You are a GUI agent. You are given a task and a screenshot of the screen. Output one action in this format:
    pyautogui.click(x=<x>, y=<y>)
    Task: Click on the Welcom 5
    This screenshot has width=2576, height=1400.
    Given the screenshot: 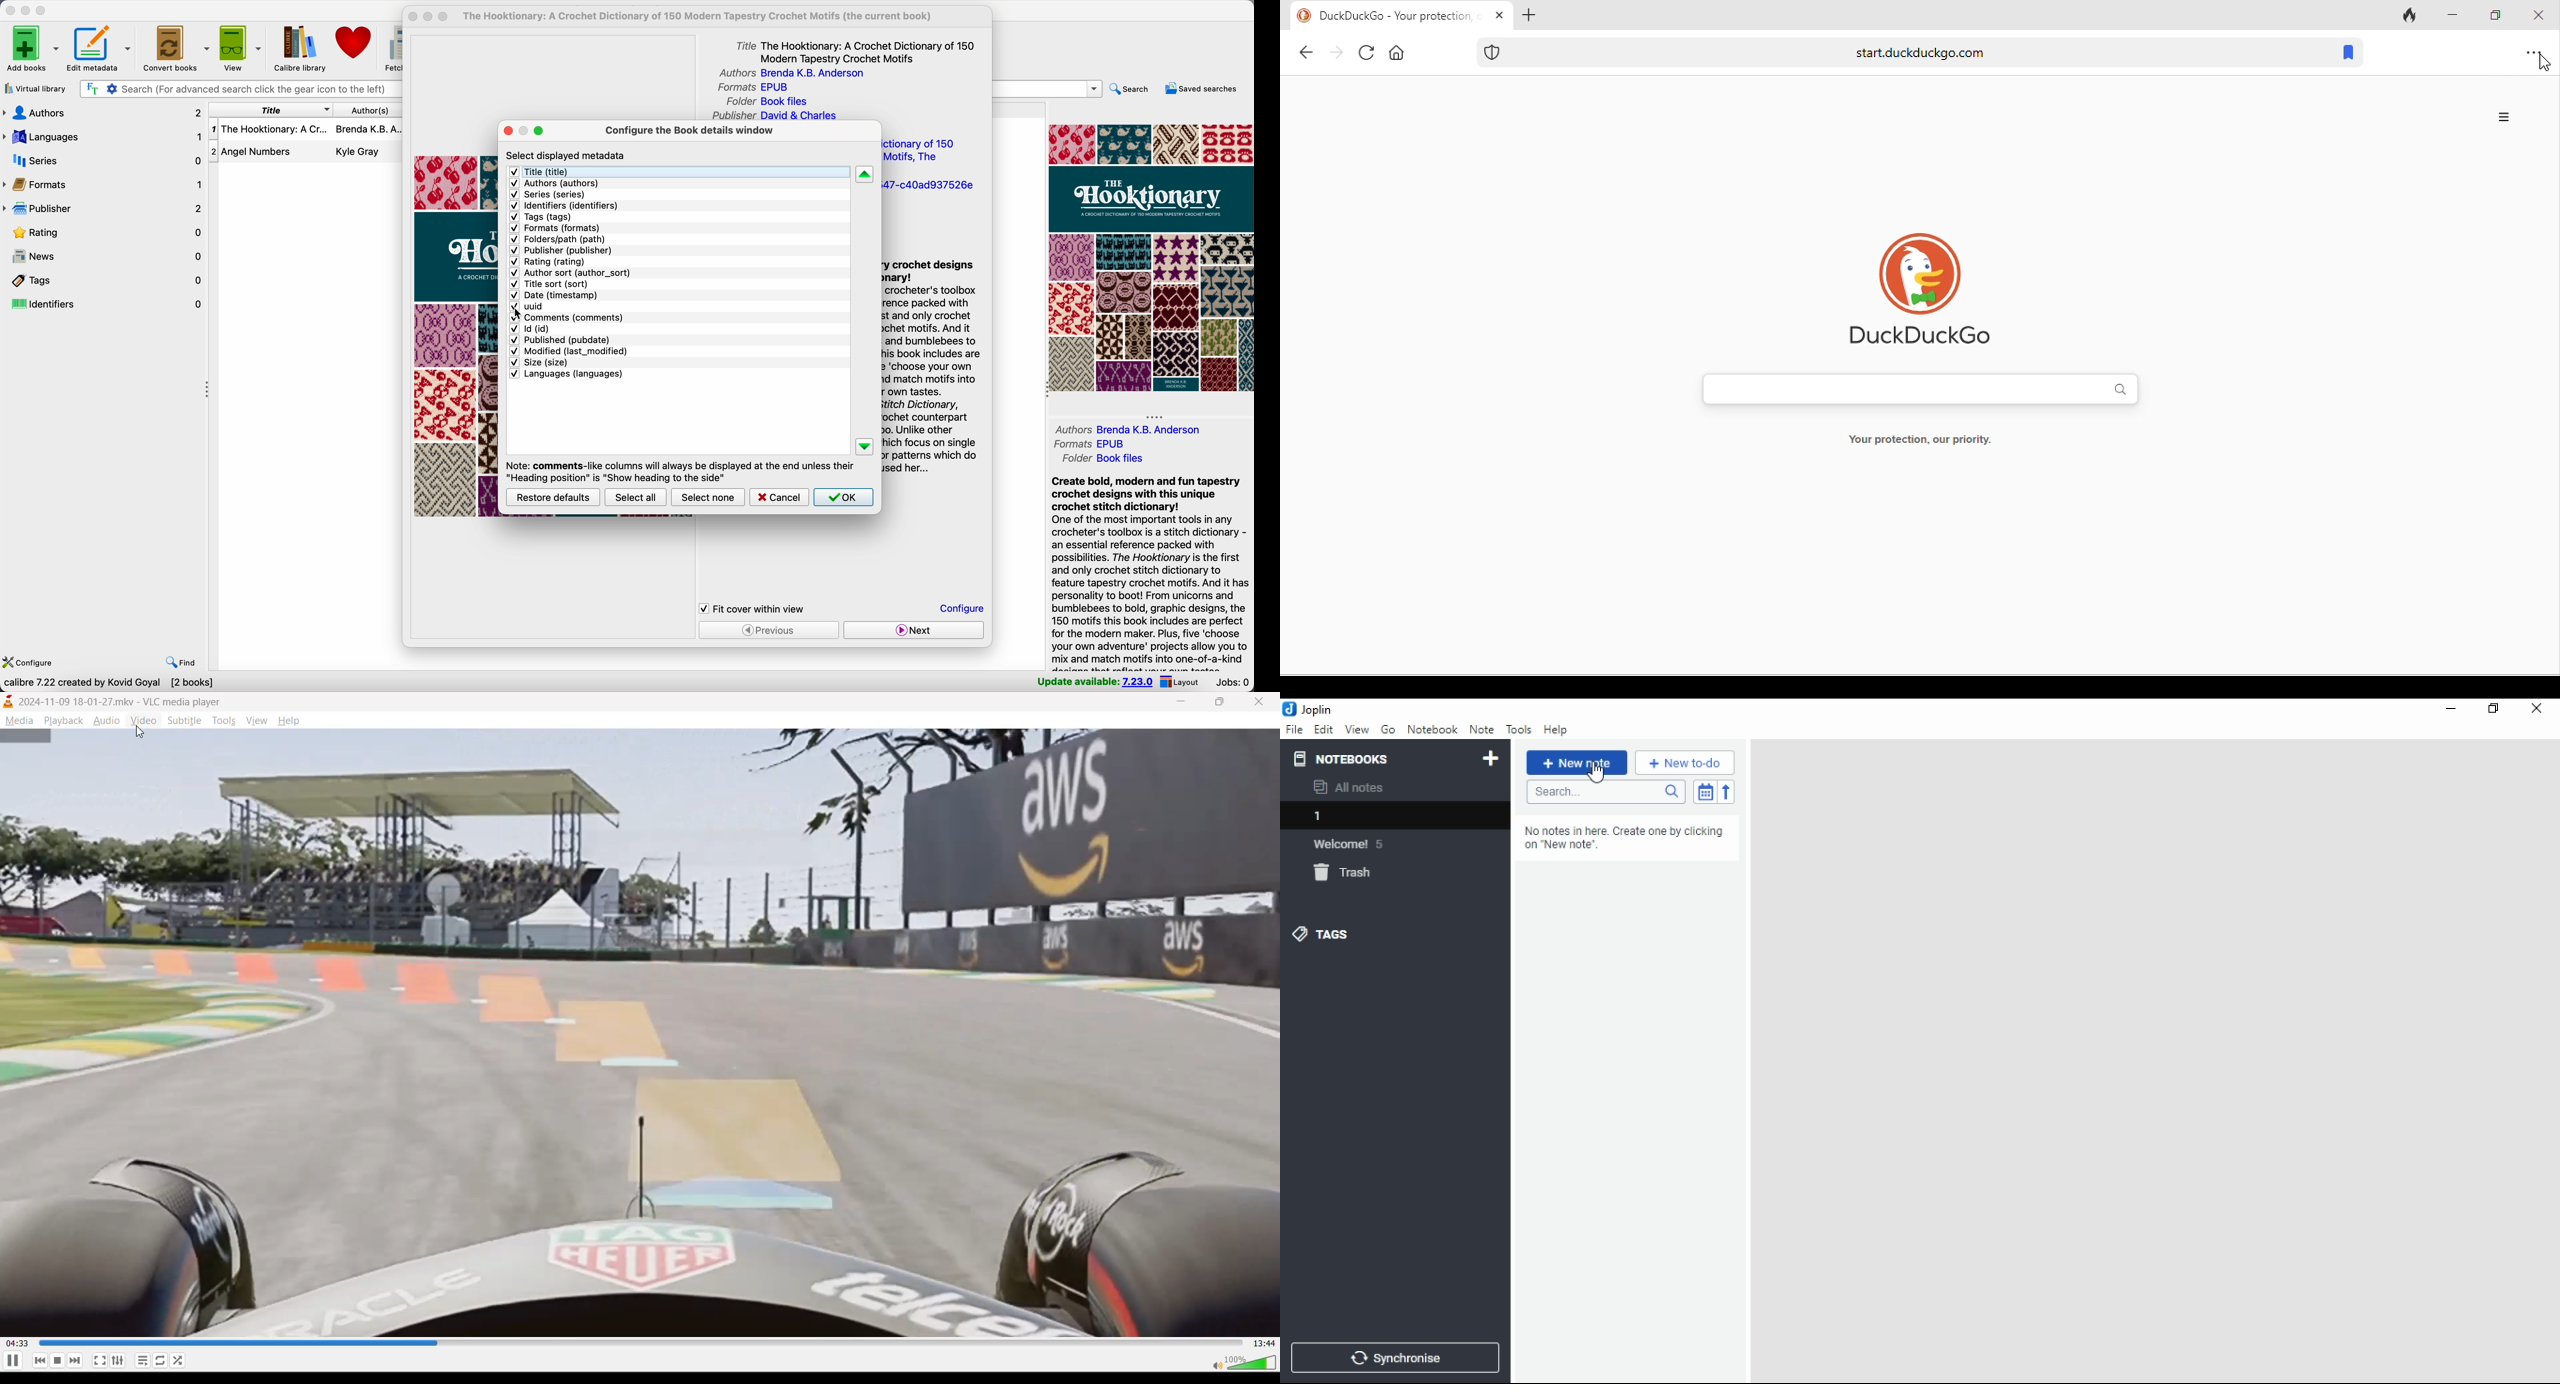 What is the action you would take?
    pyautogui.click(x=1356, y=844)
    